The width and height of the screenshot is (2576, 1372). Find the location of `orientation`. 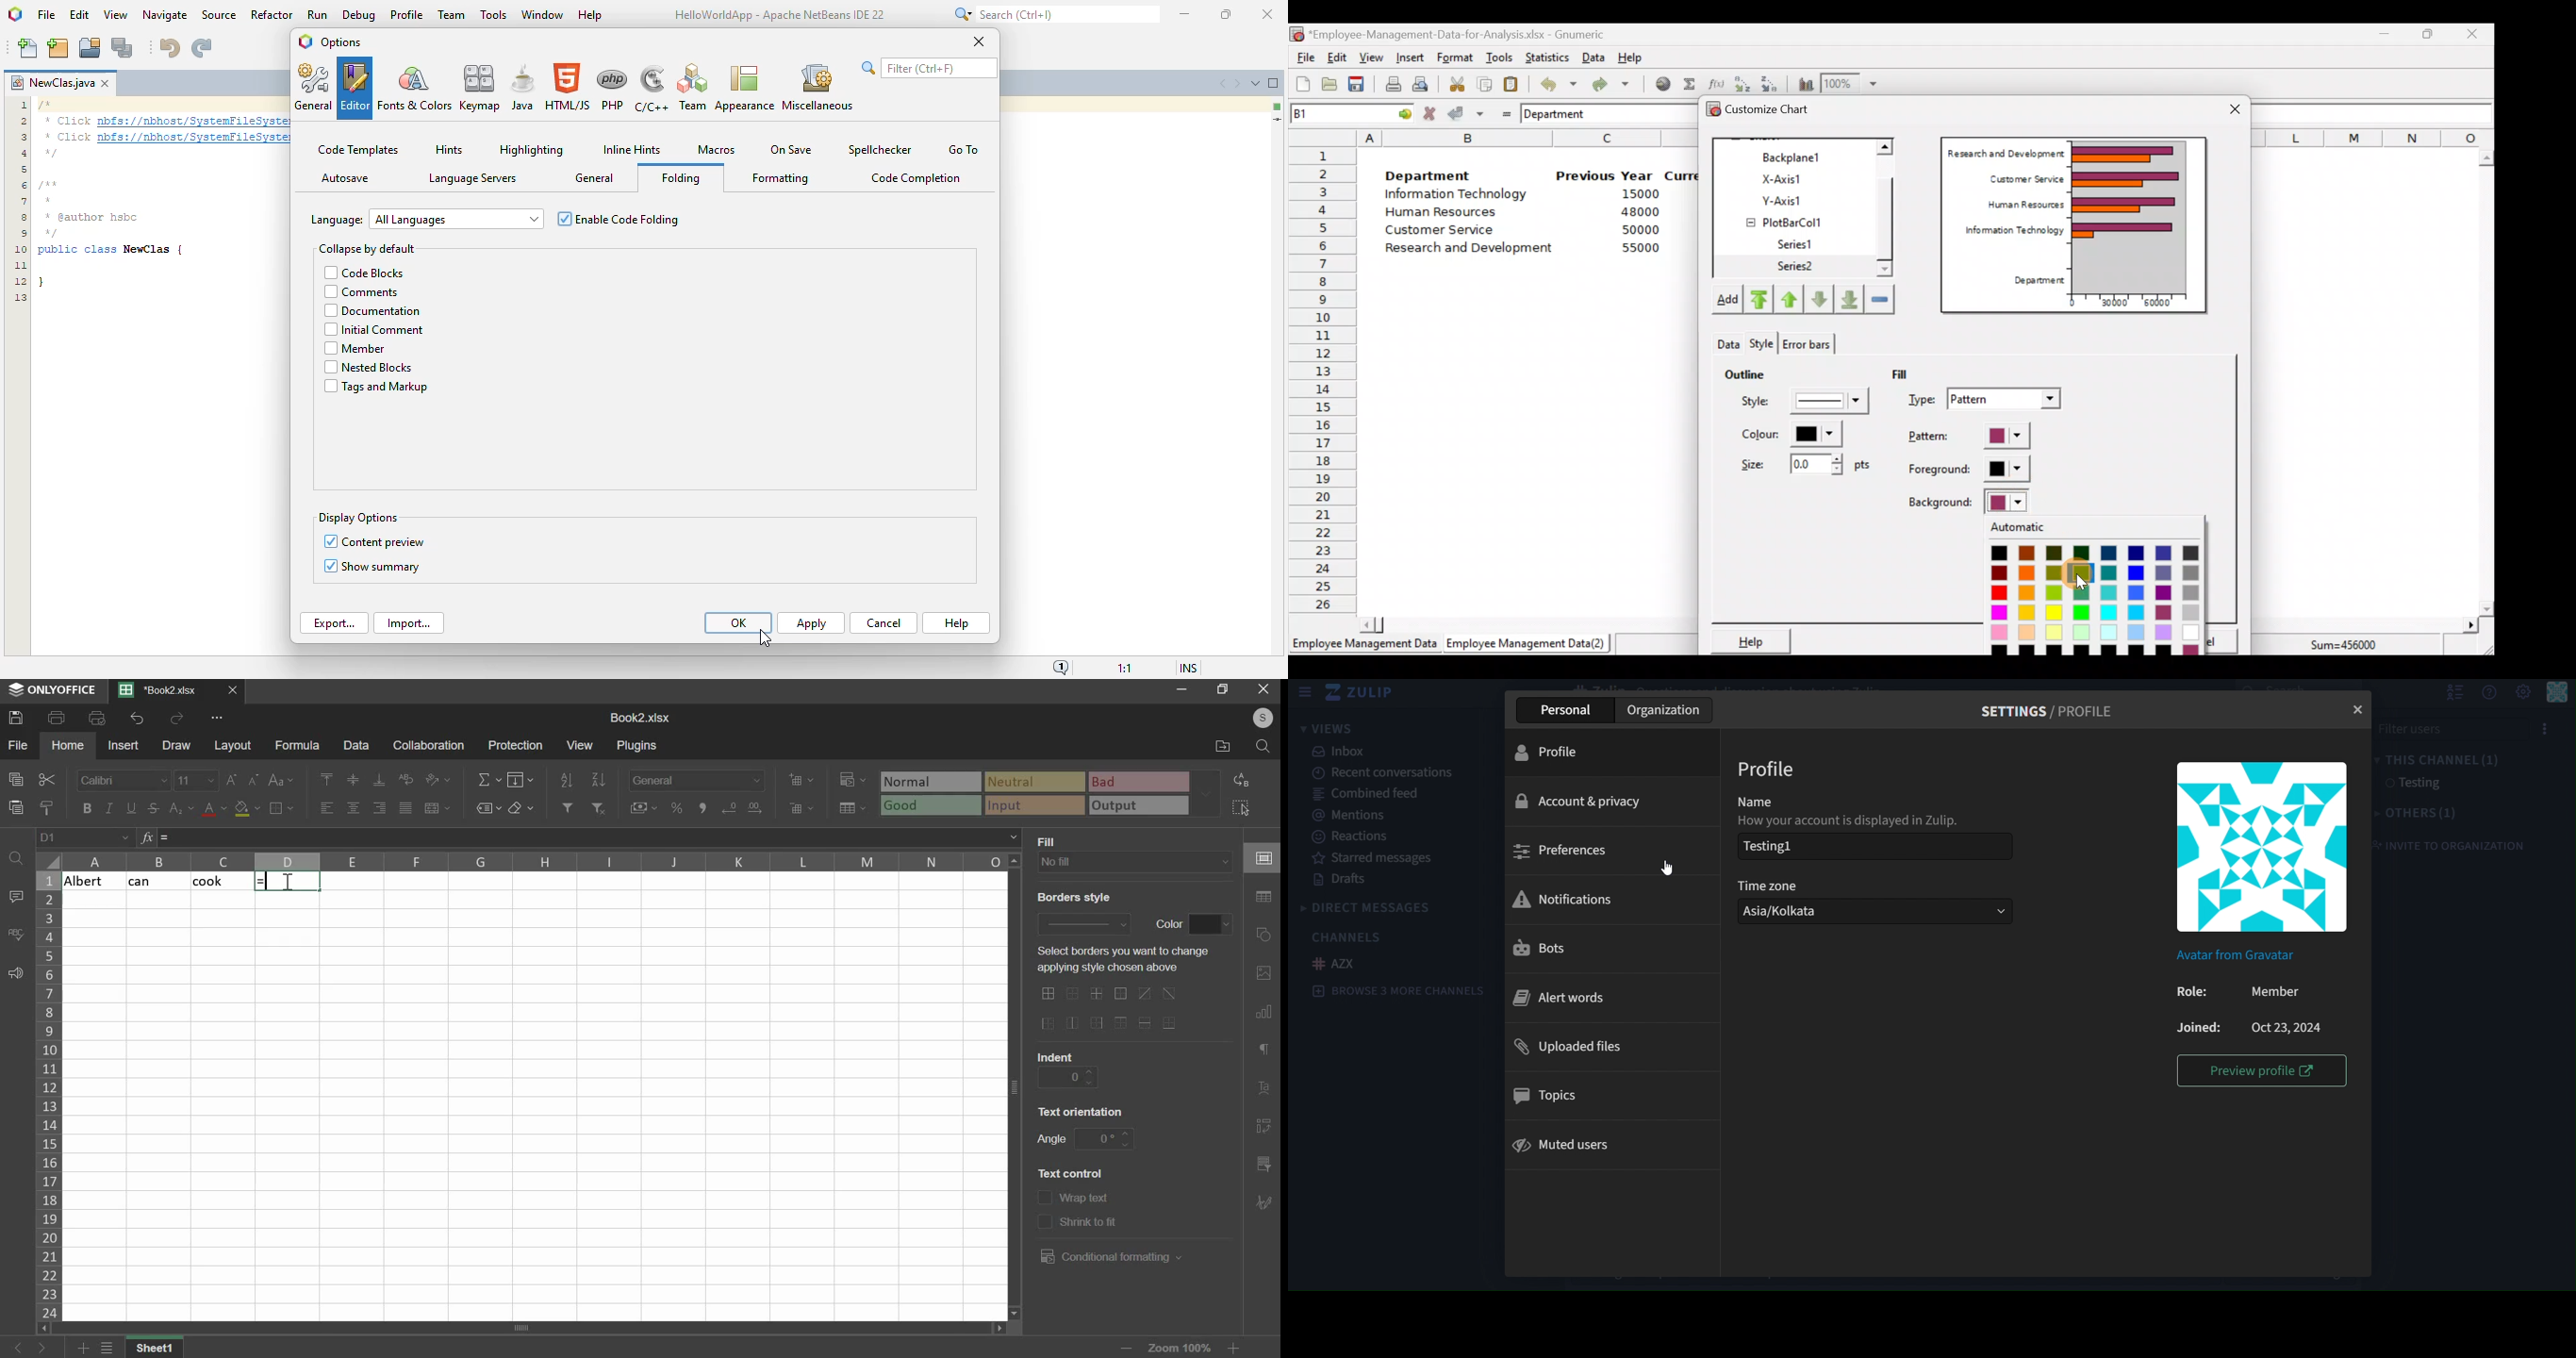

orientation is located at coordinates (438, 779).